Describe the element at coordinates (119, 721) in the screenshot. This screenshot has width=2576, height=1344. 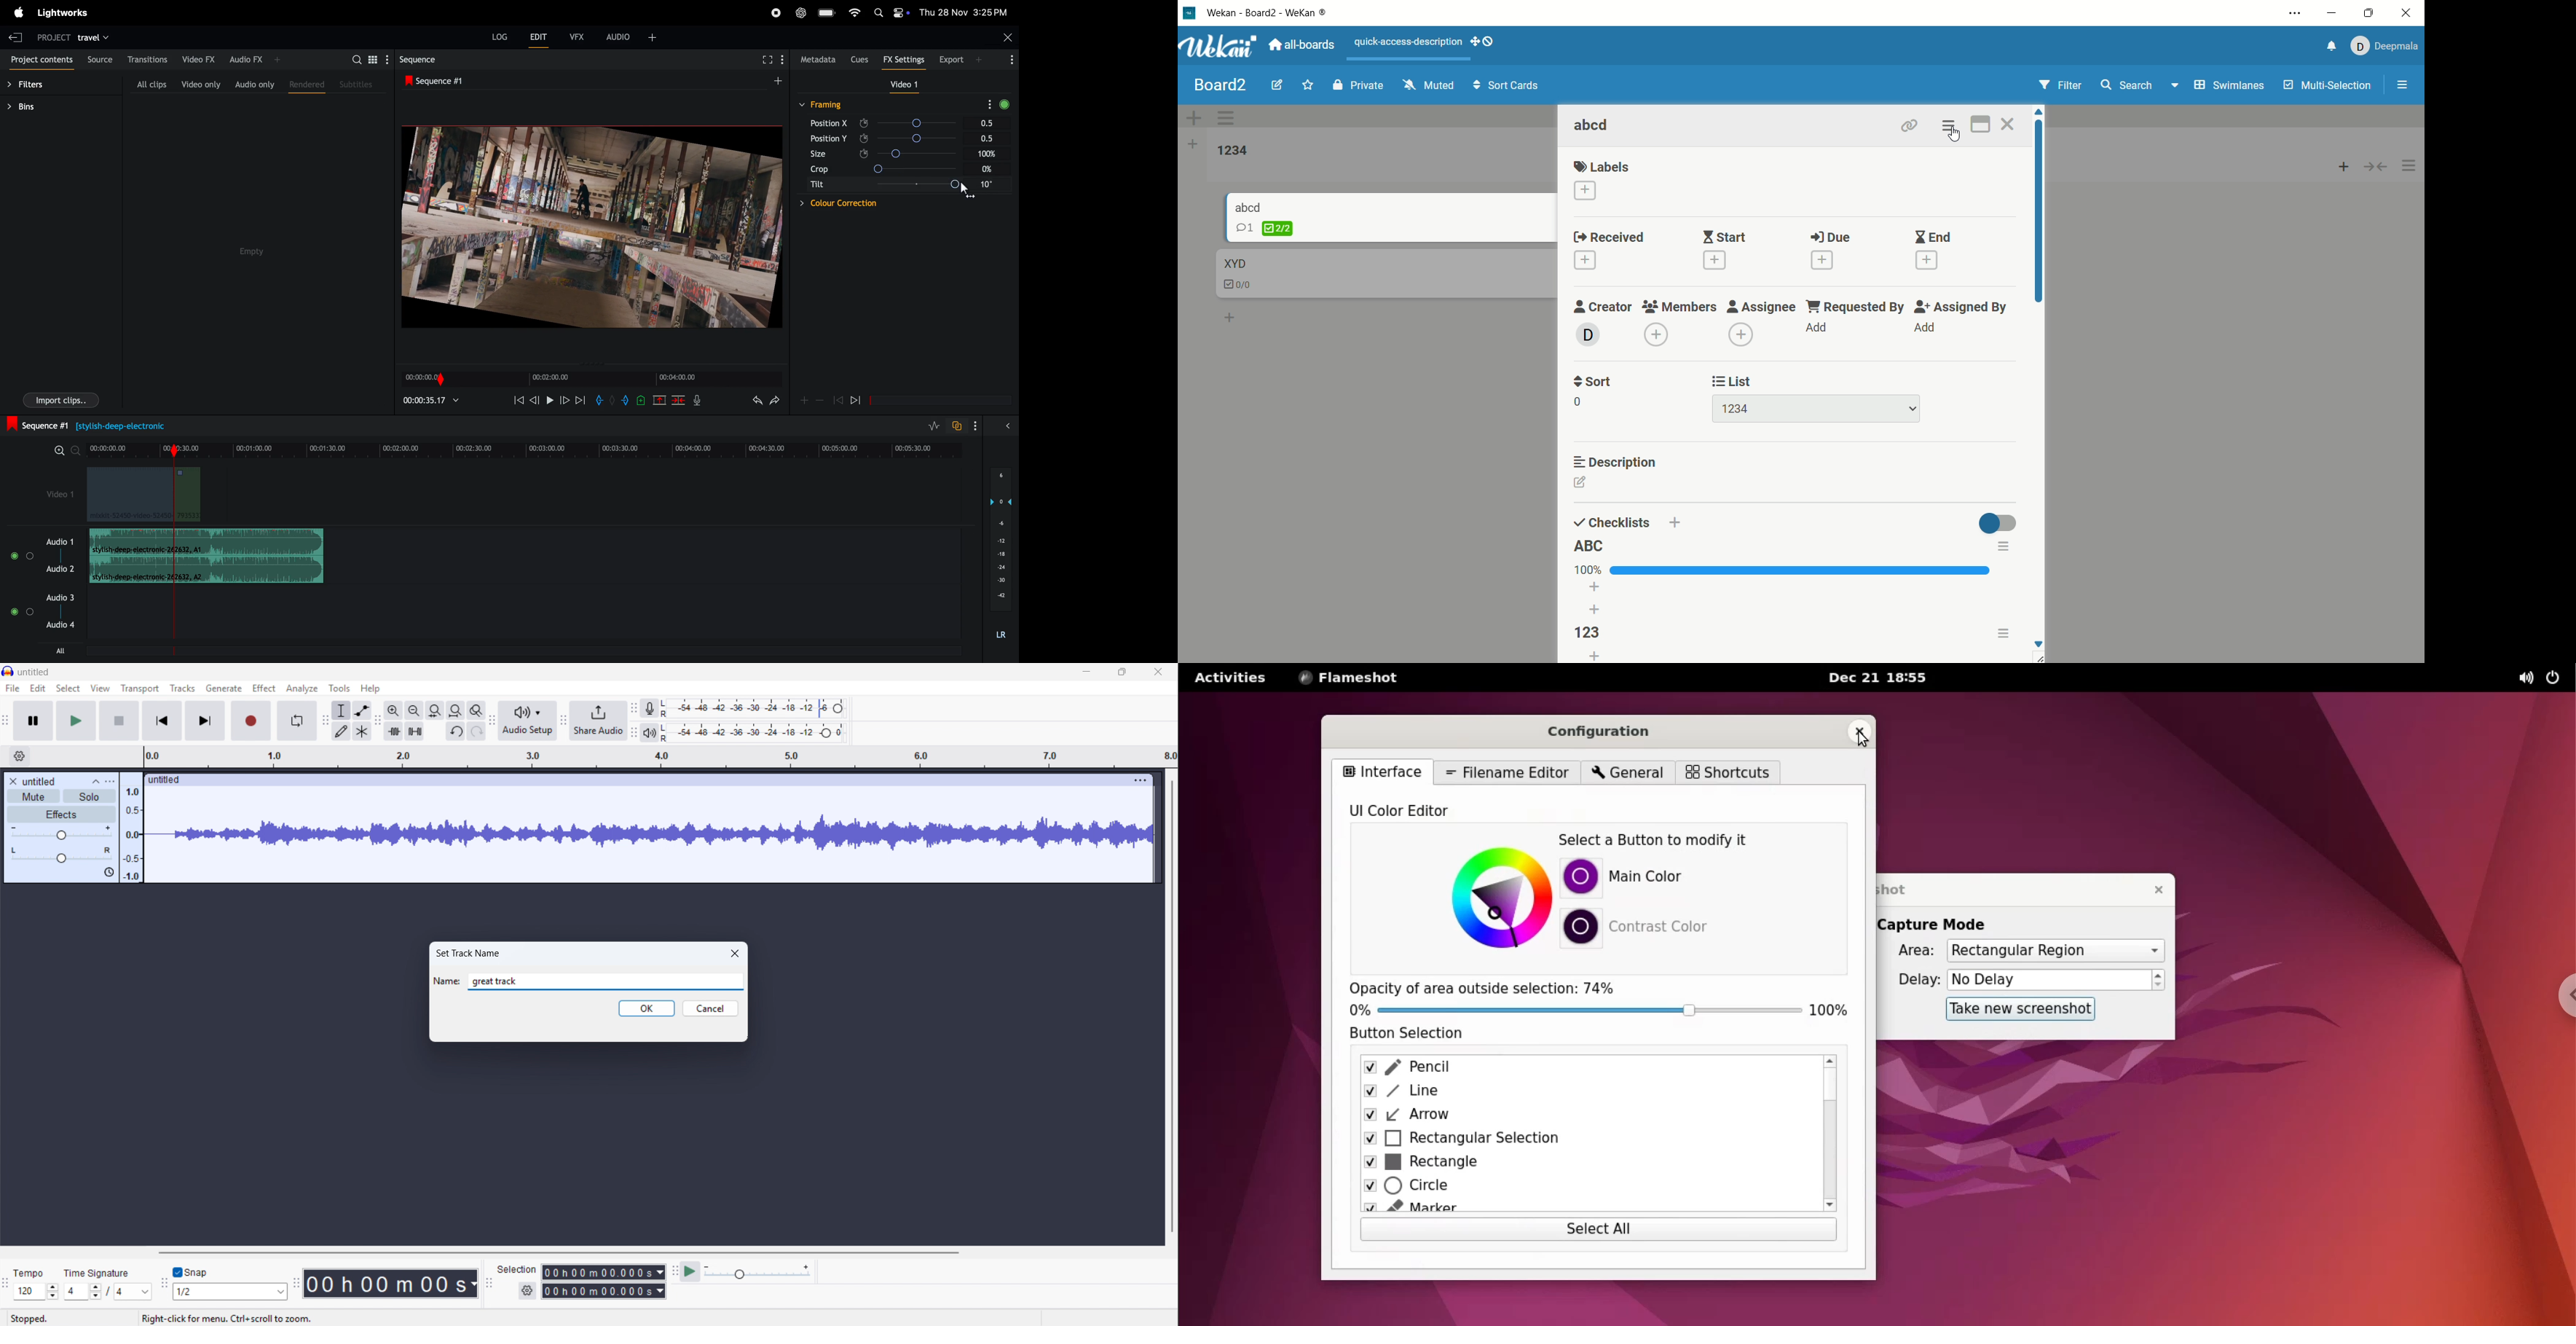
I see `stop ` at that location.